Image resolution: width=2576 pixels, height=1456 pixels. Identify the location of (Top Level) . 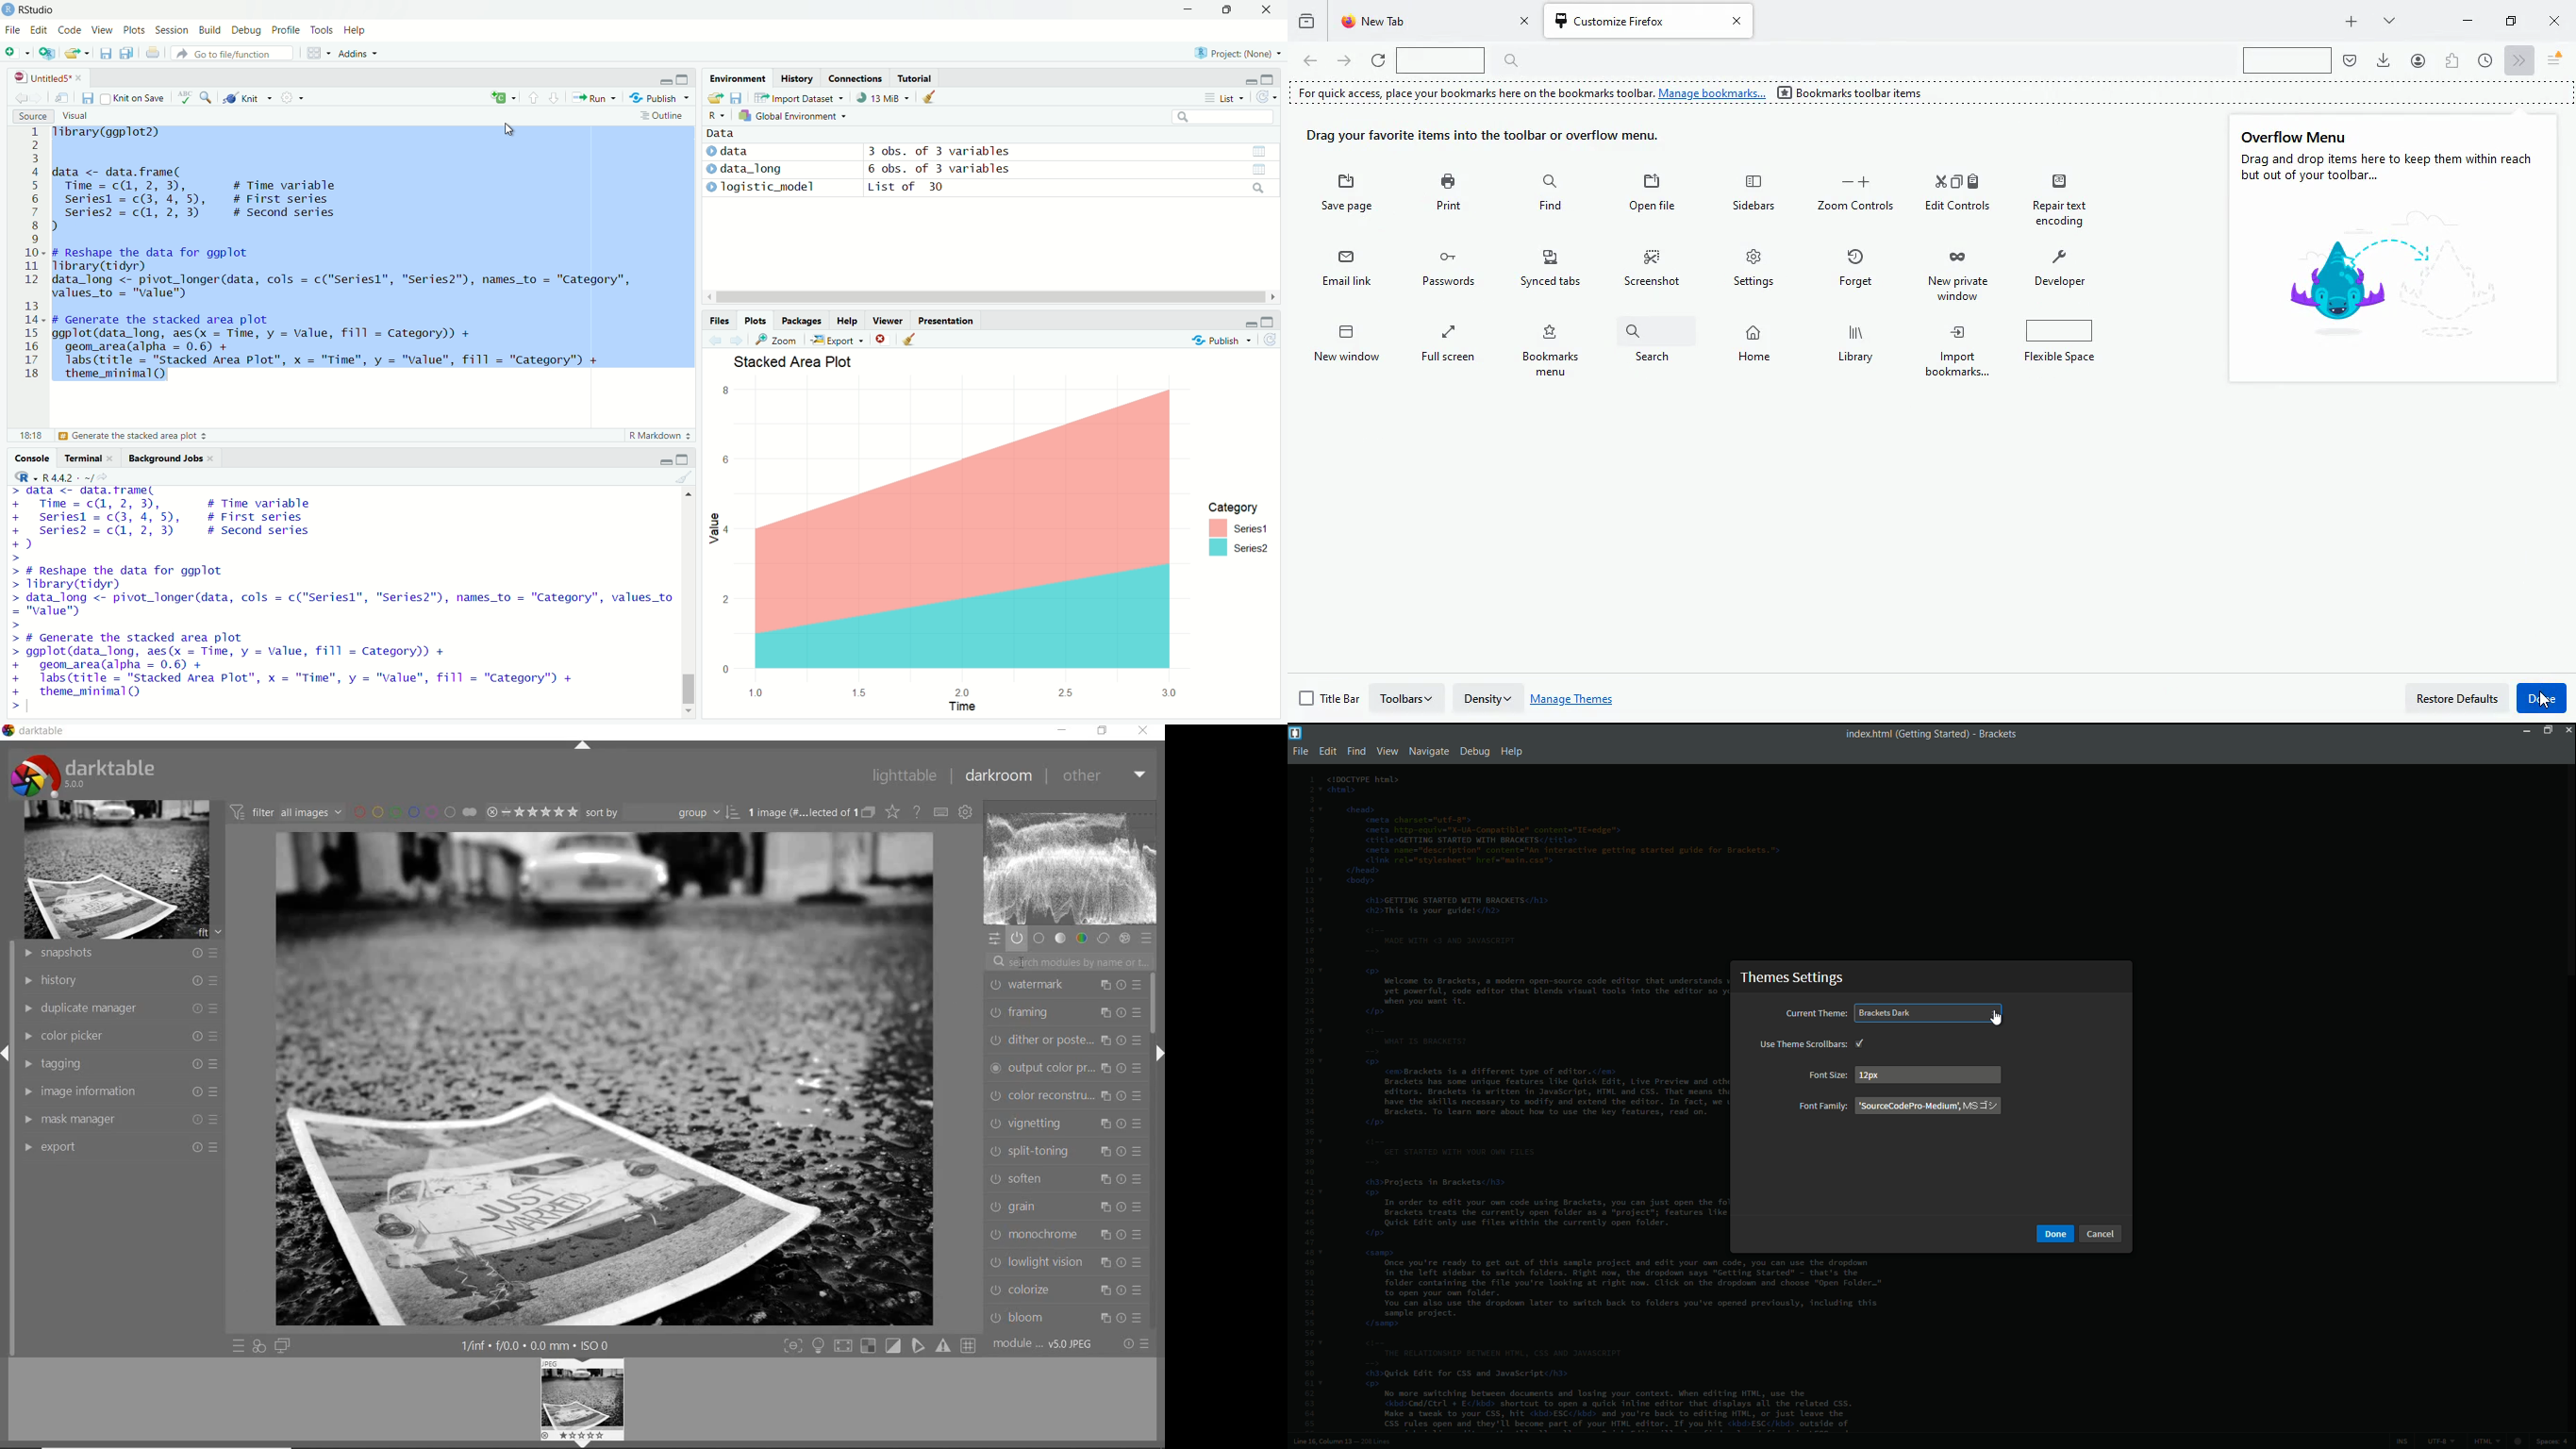
(135, 438).